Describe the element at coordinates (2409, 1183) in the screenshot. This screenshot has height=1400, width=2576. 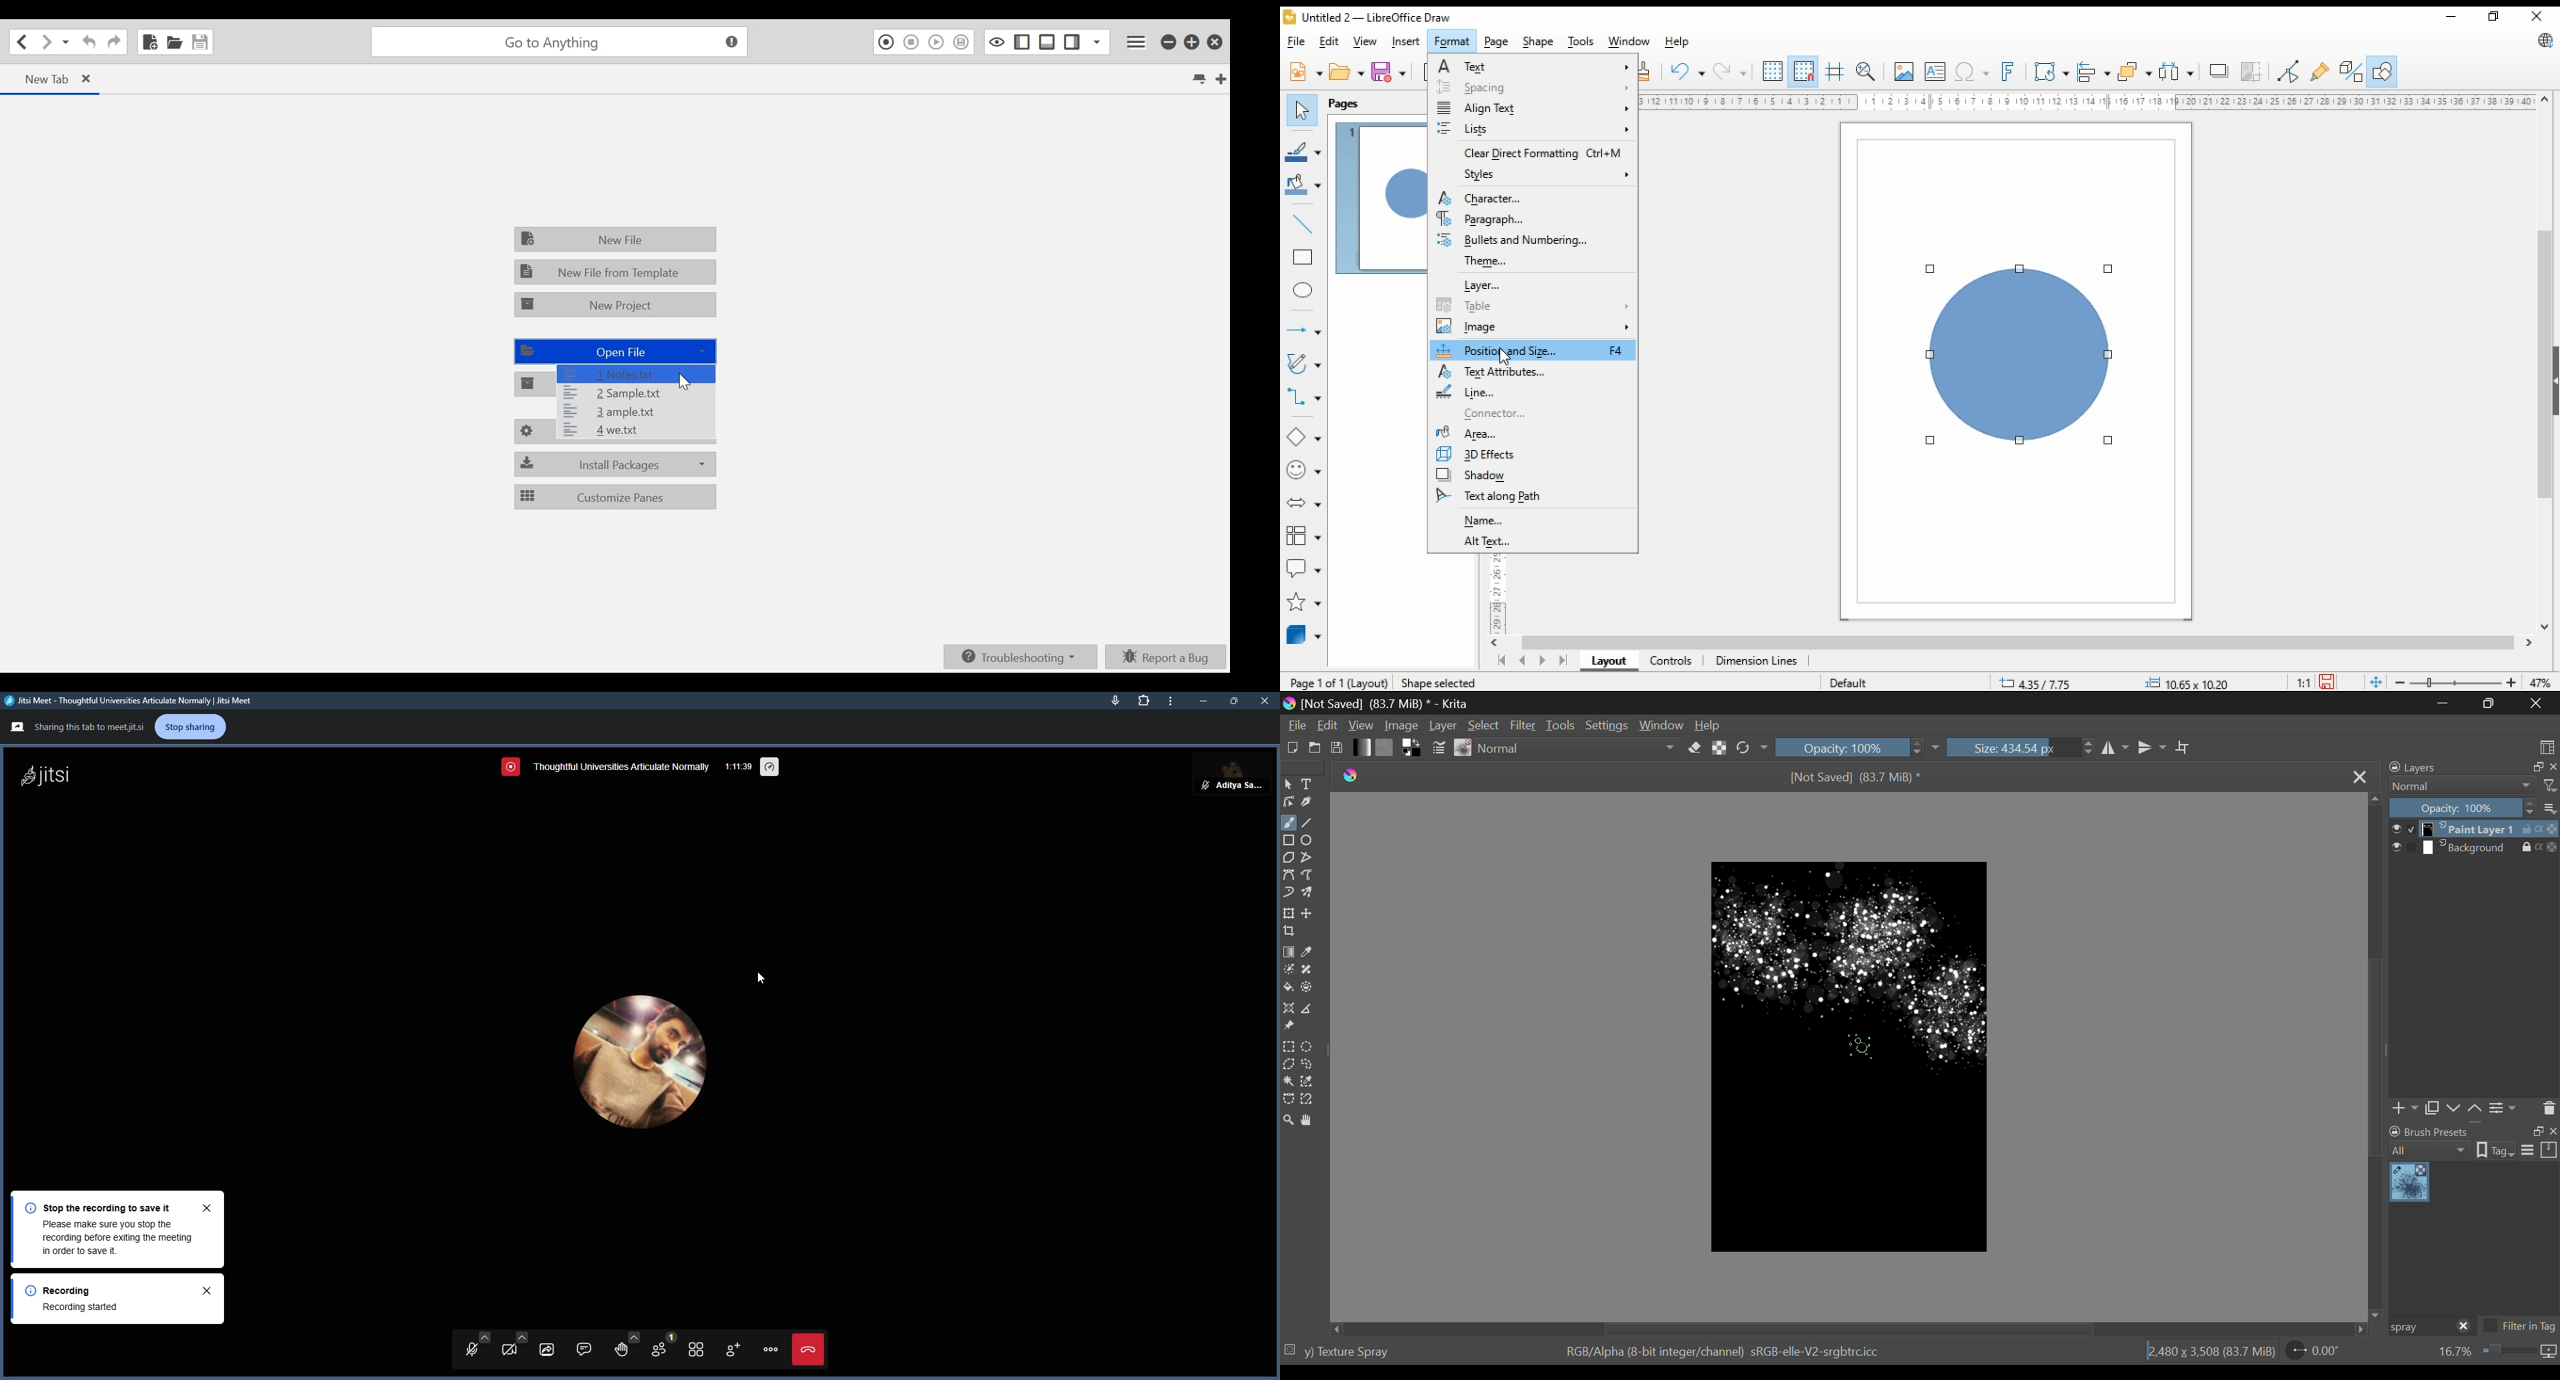
I see `Spray Brush Preset` at that location.